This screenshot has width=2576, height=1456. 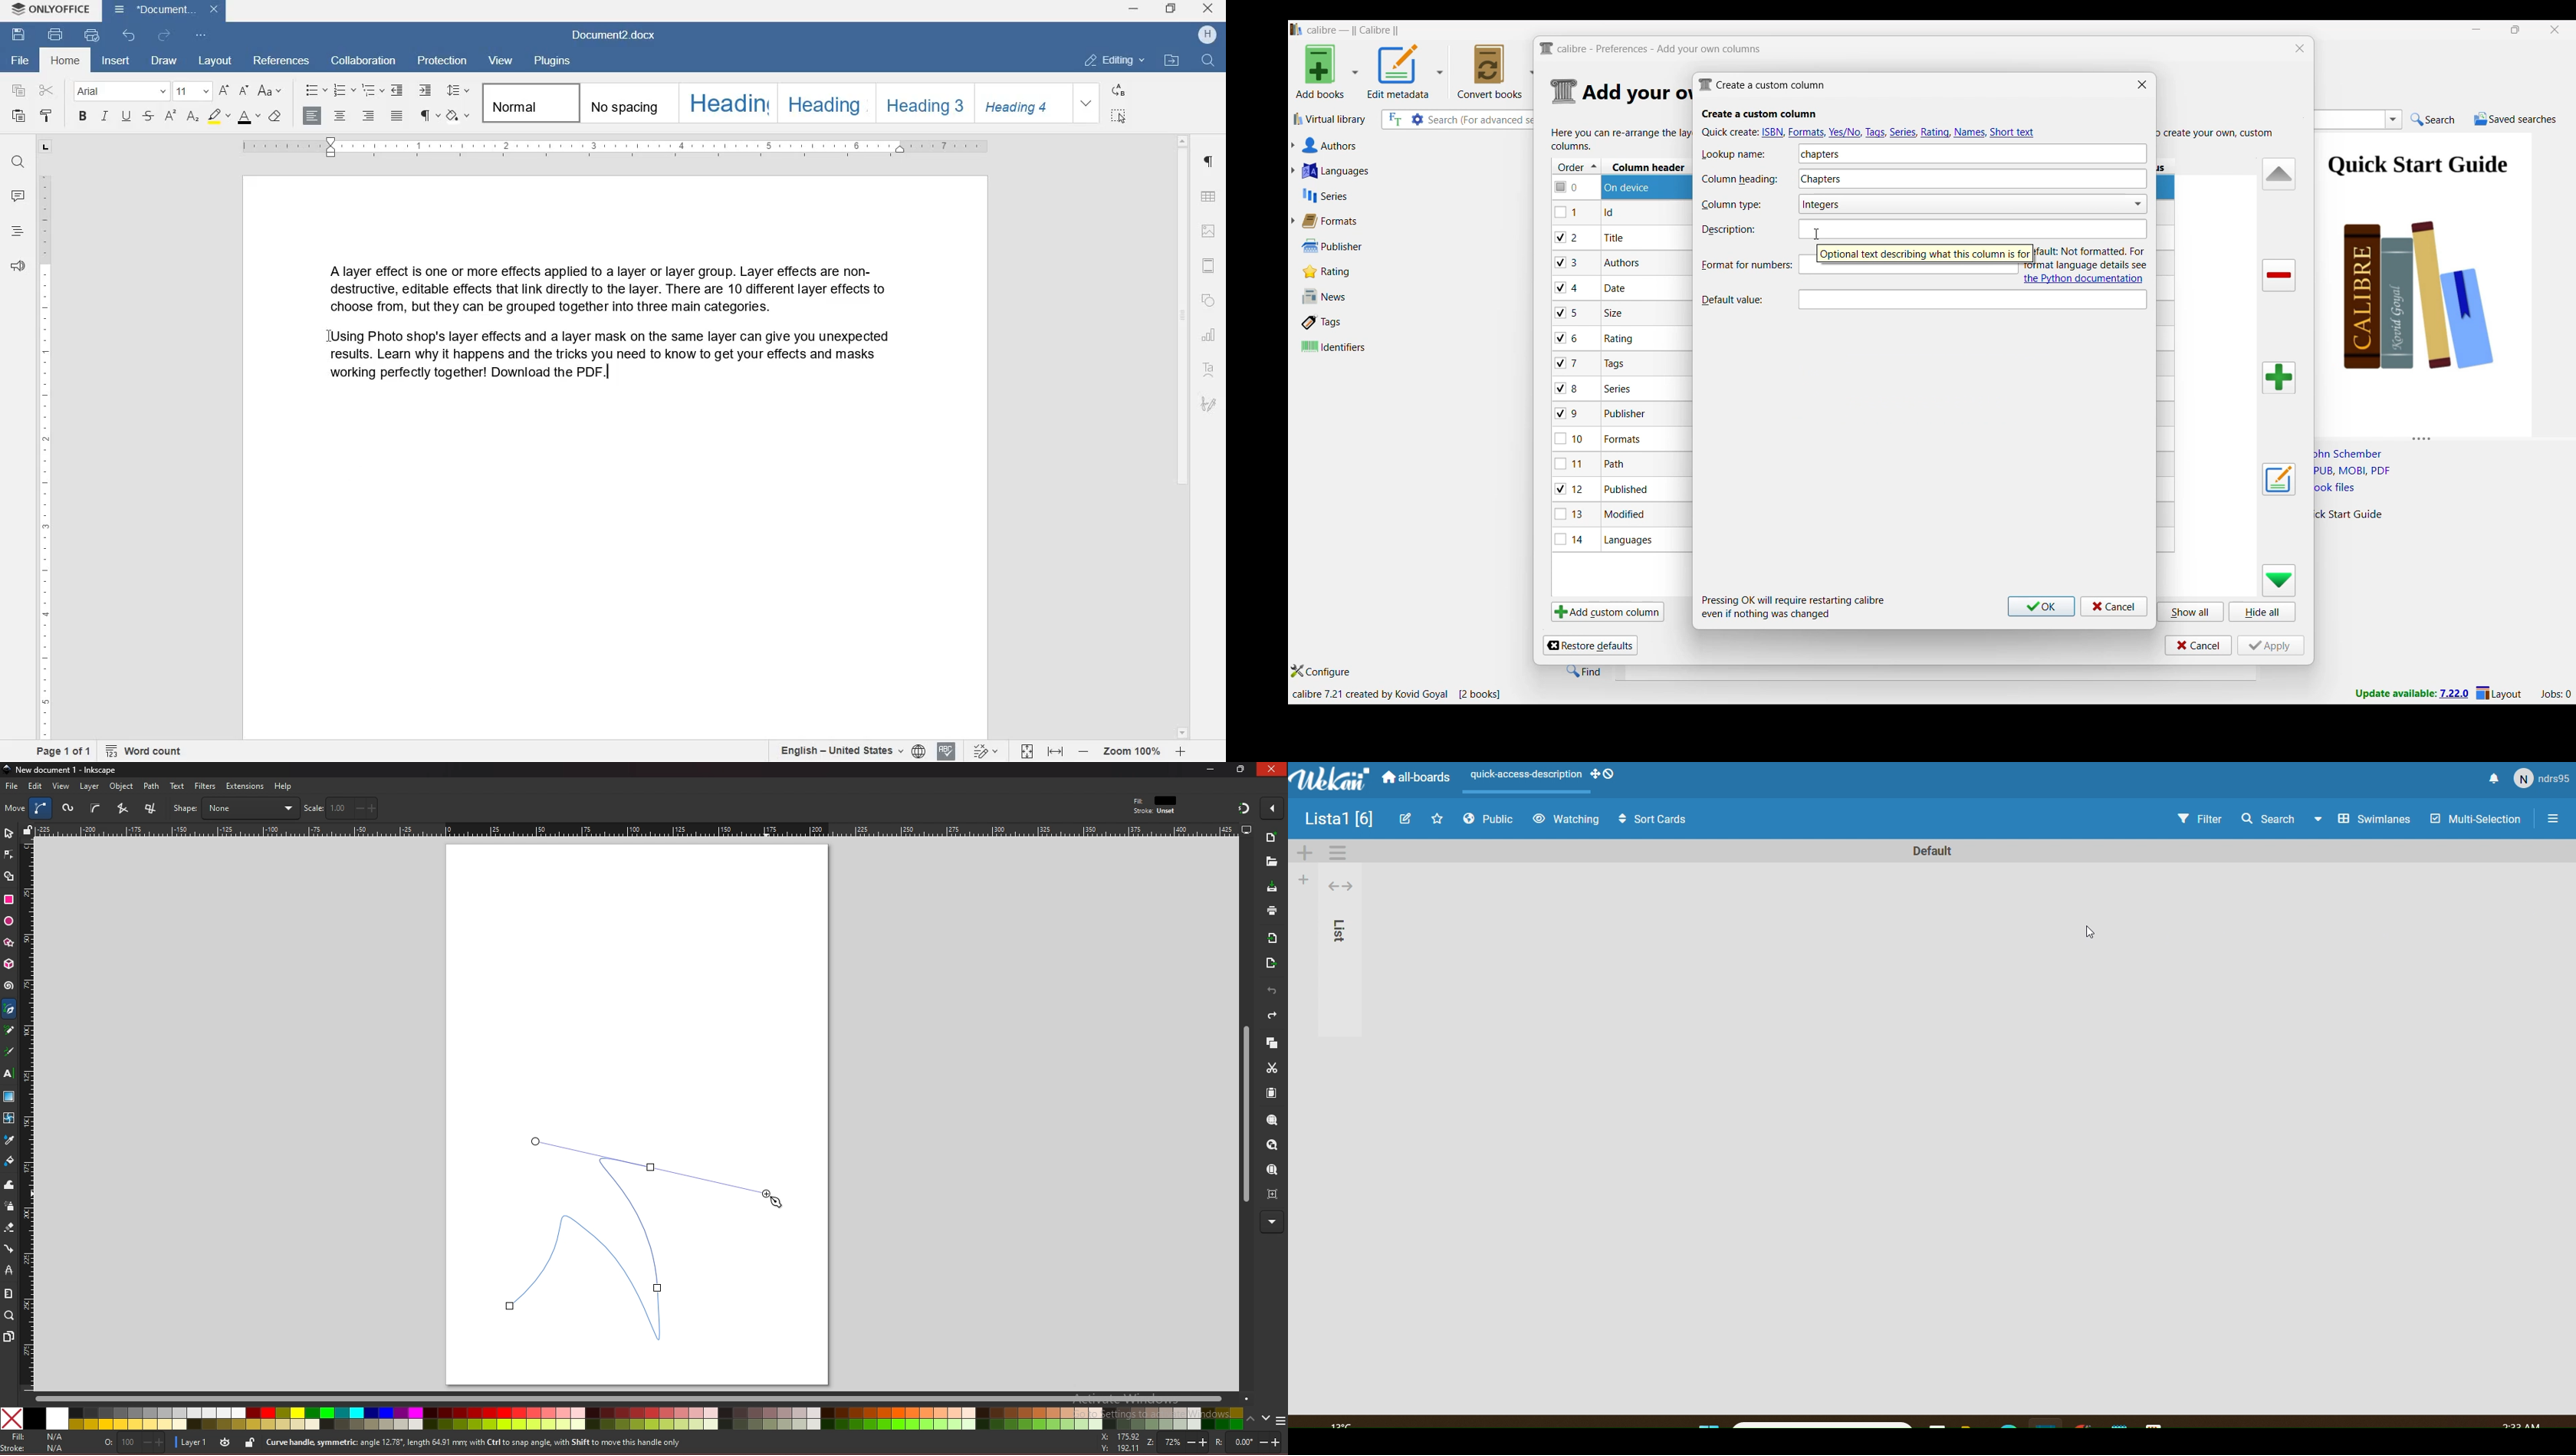 I want to click on SHAPE, so click(x=1210, y=302).